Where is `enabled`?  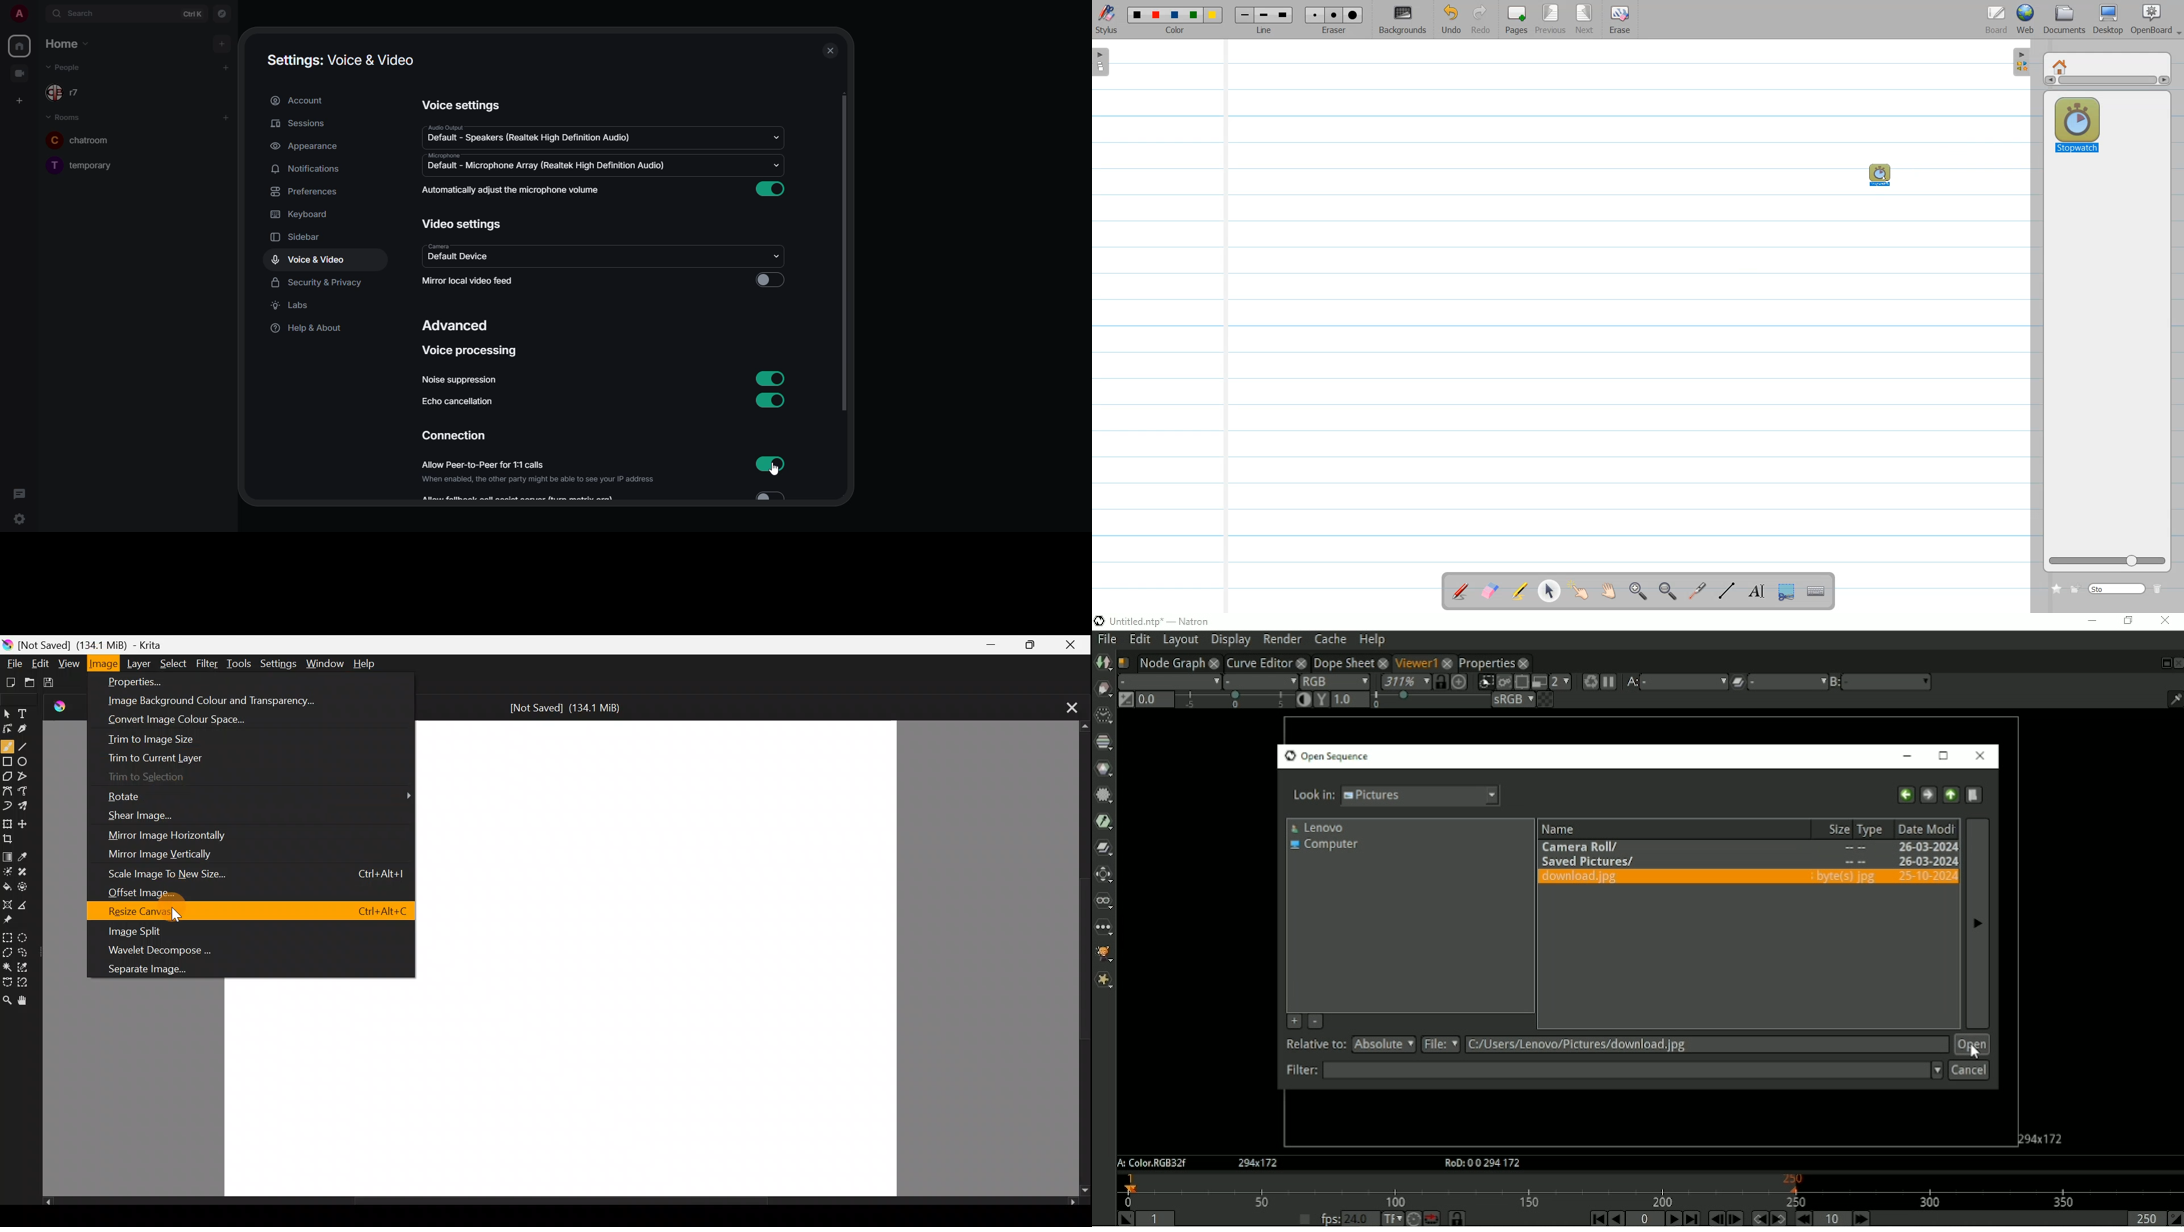
enabled is located at coordinates (770, 378).